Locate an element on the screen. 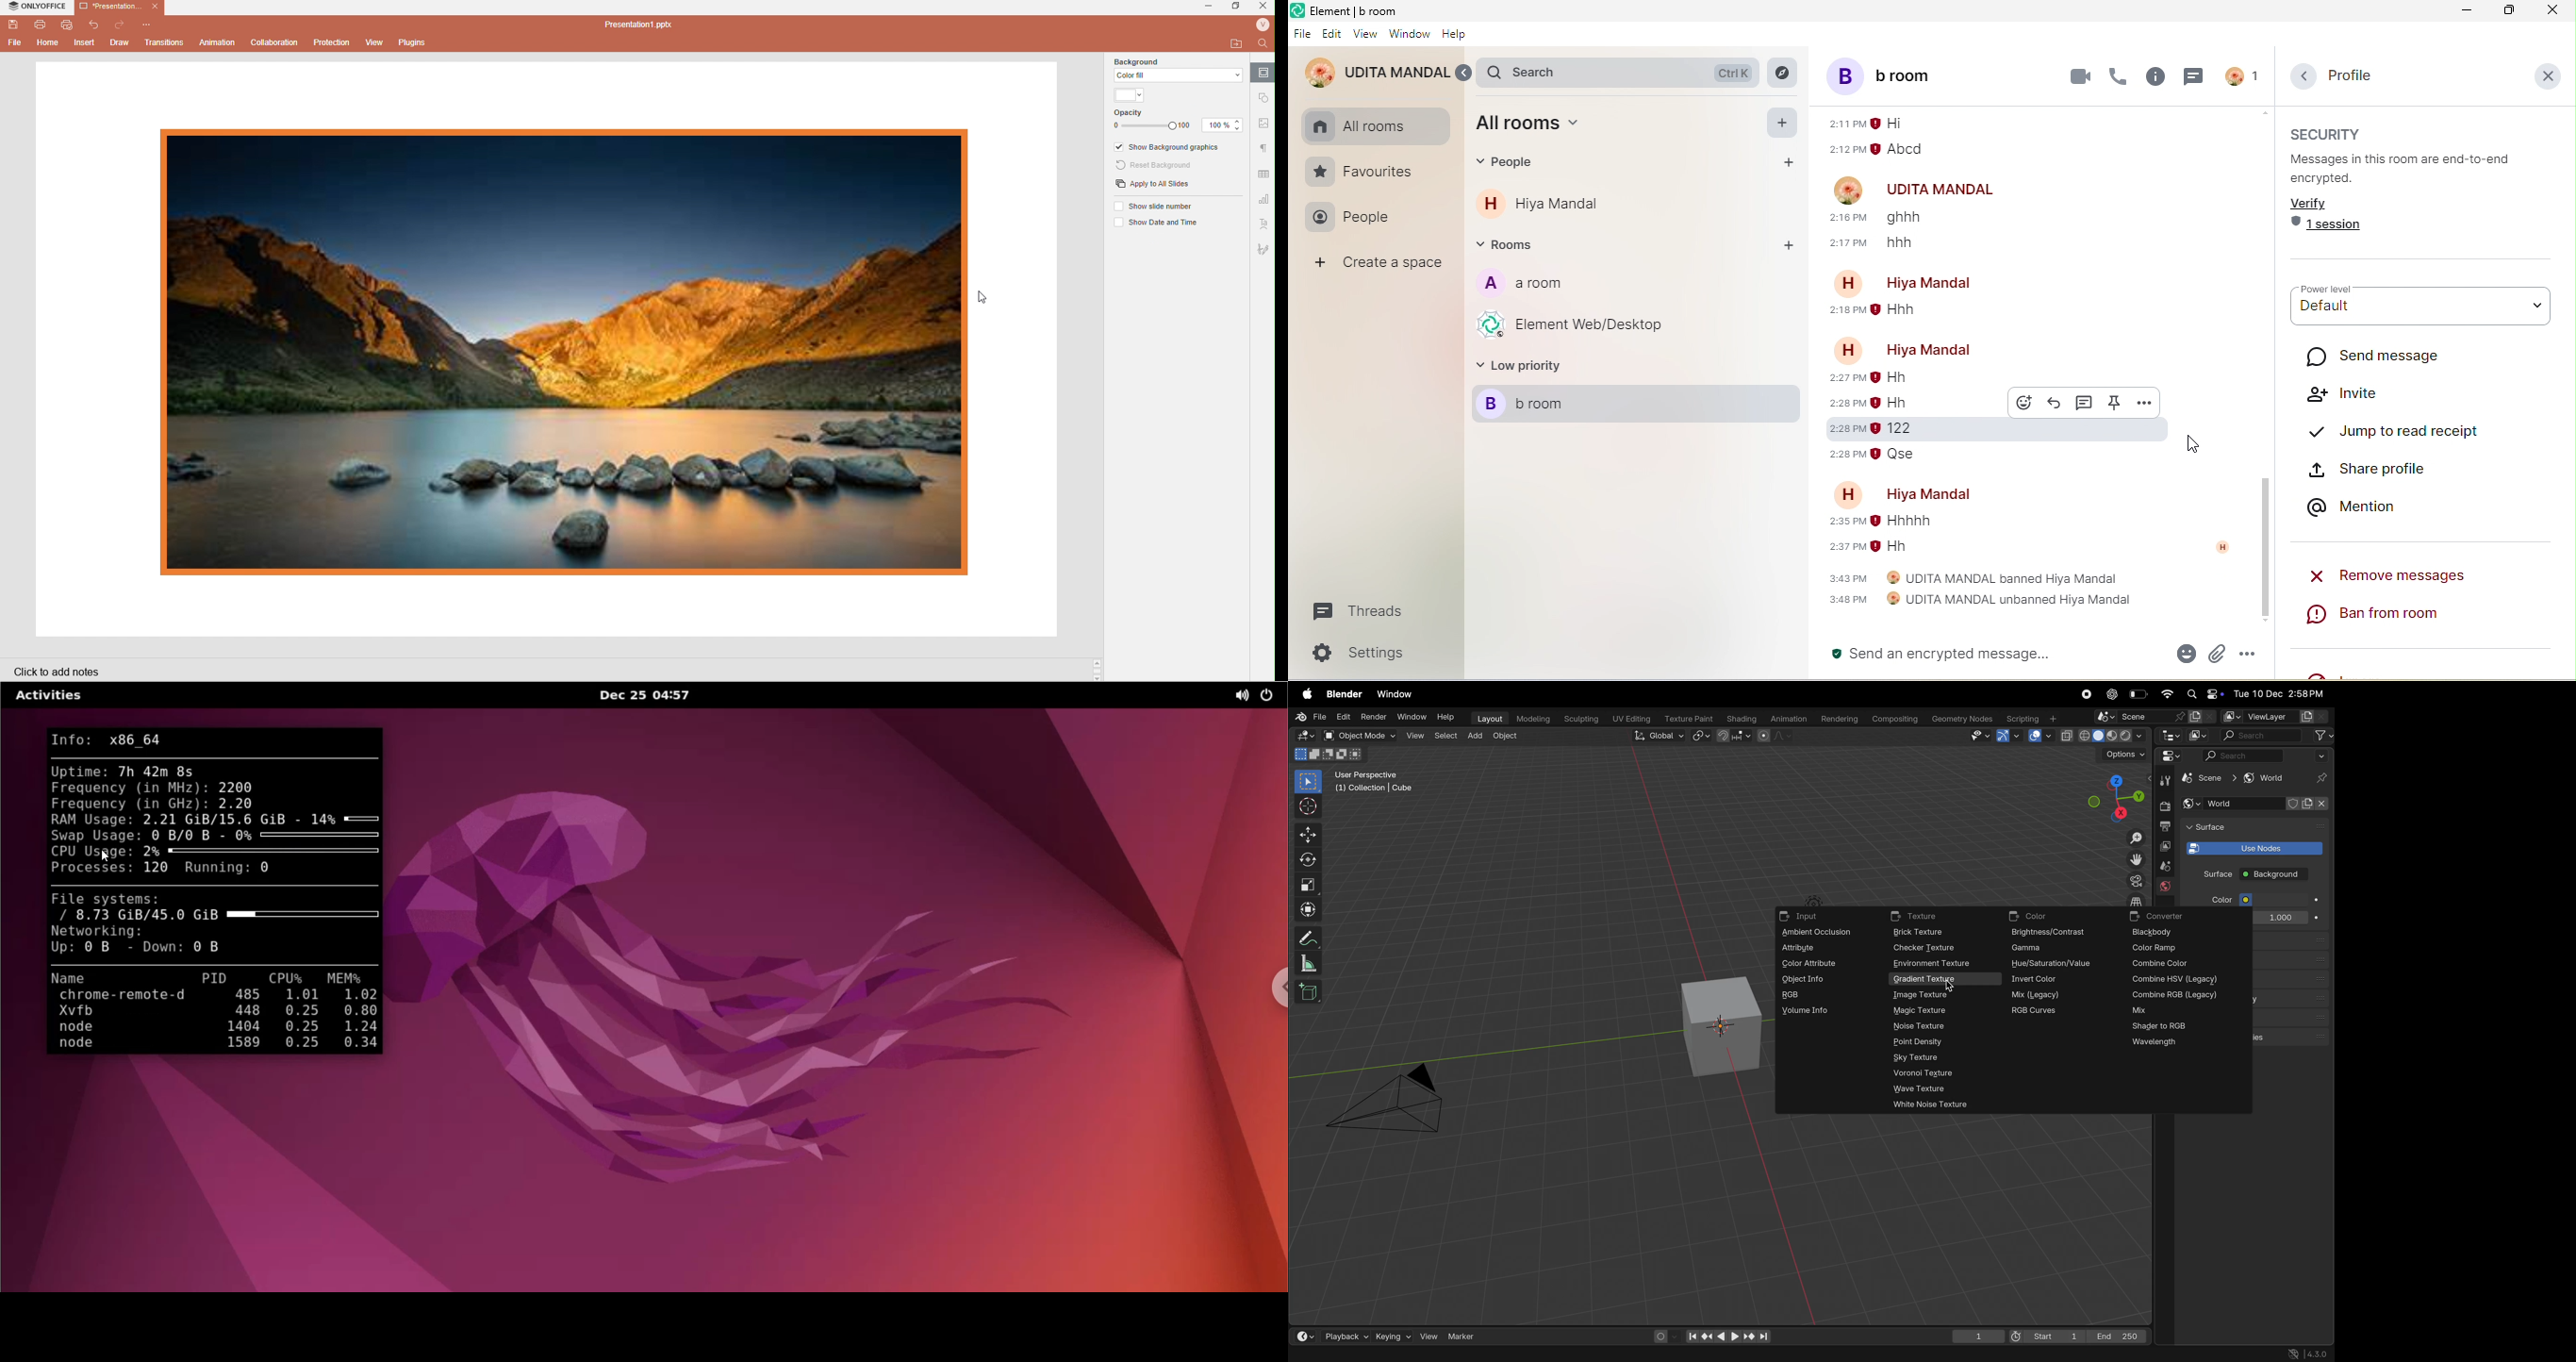 The height and width of the screenshot is (1372, 2576). Undo is located at coordinates (97, 25).